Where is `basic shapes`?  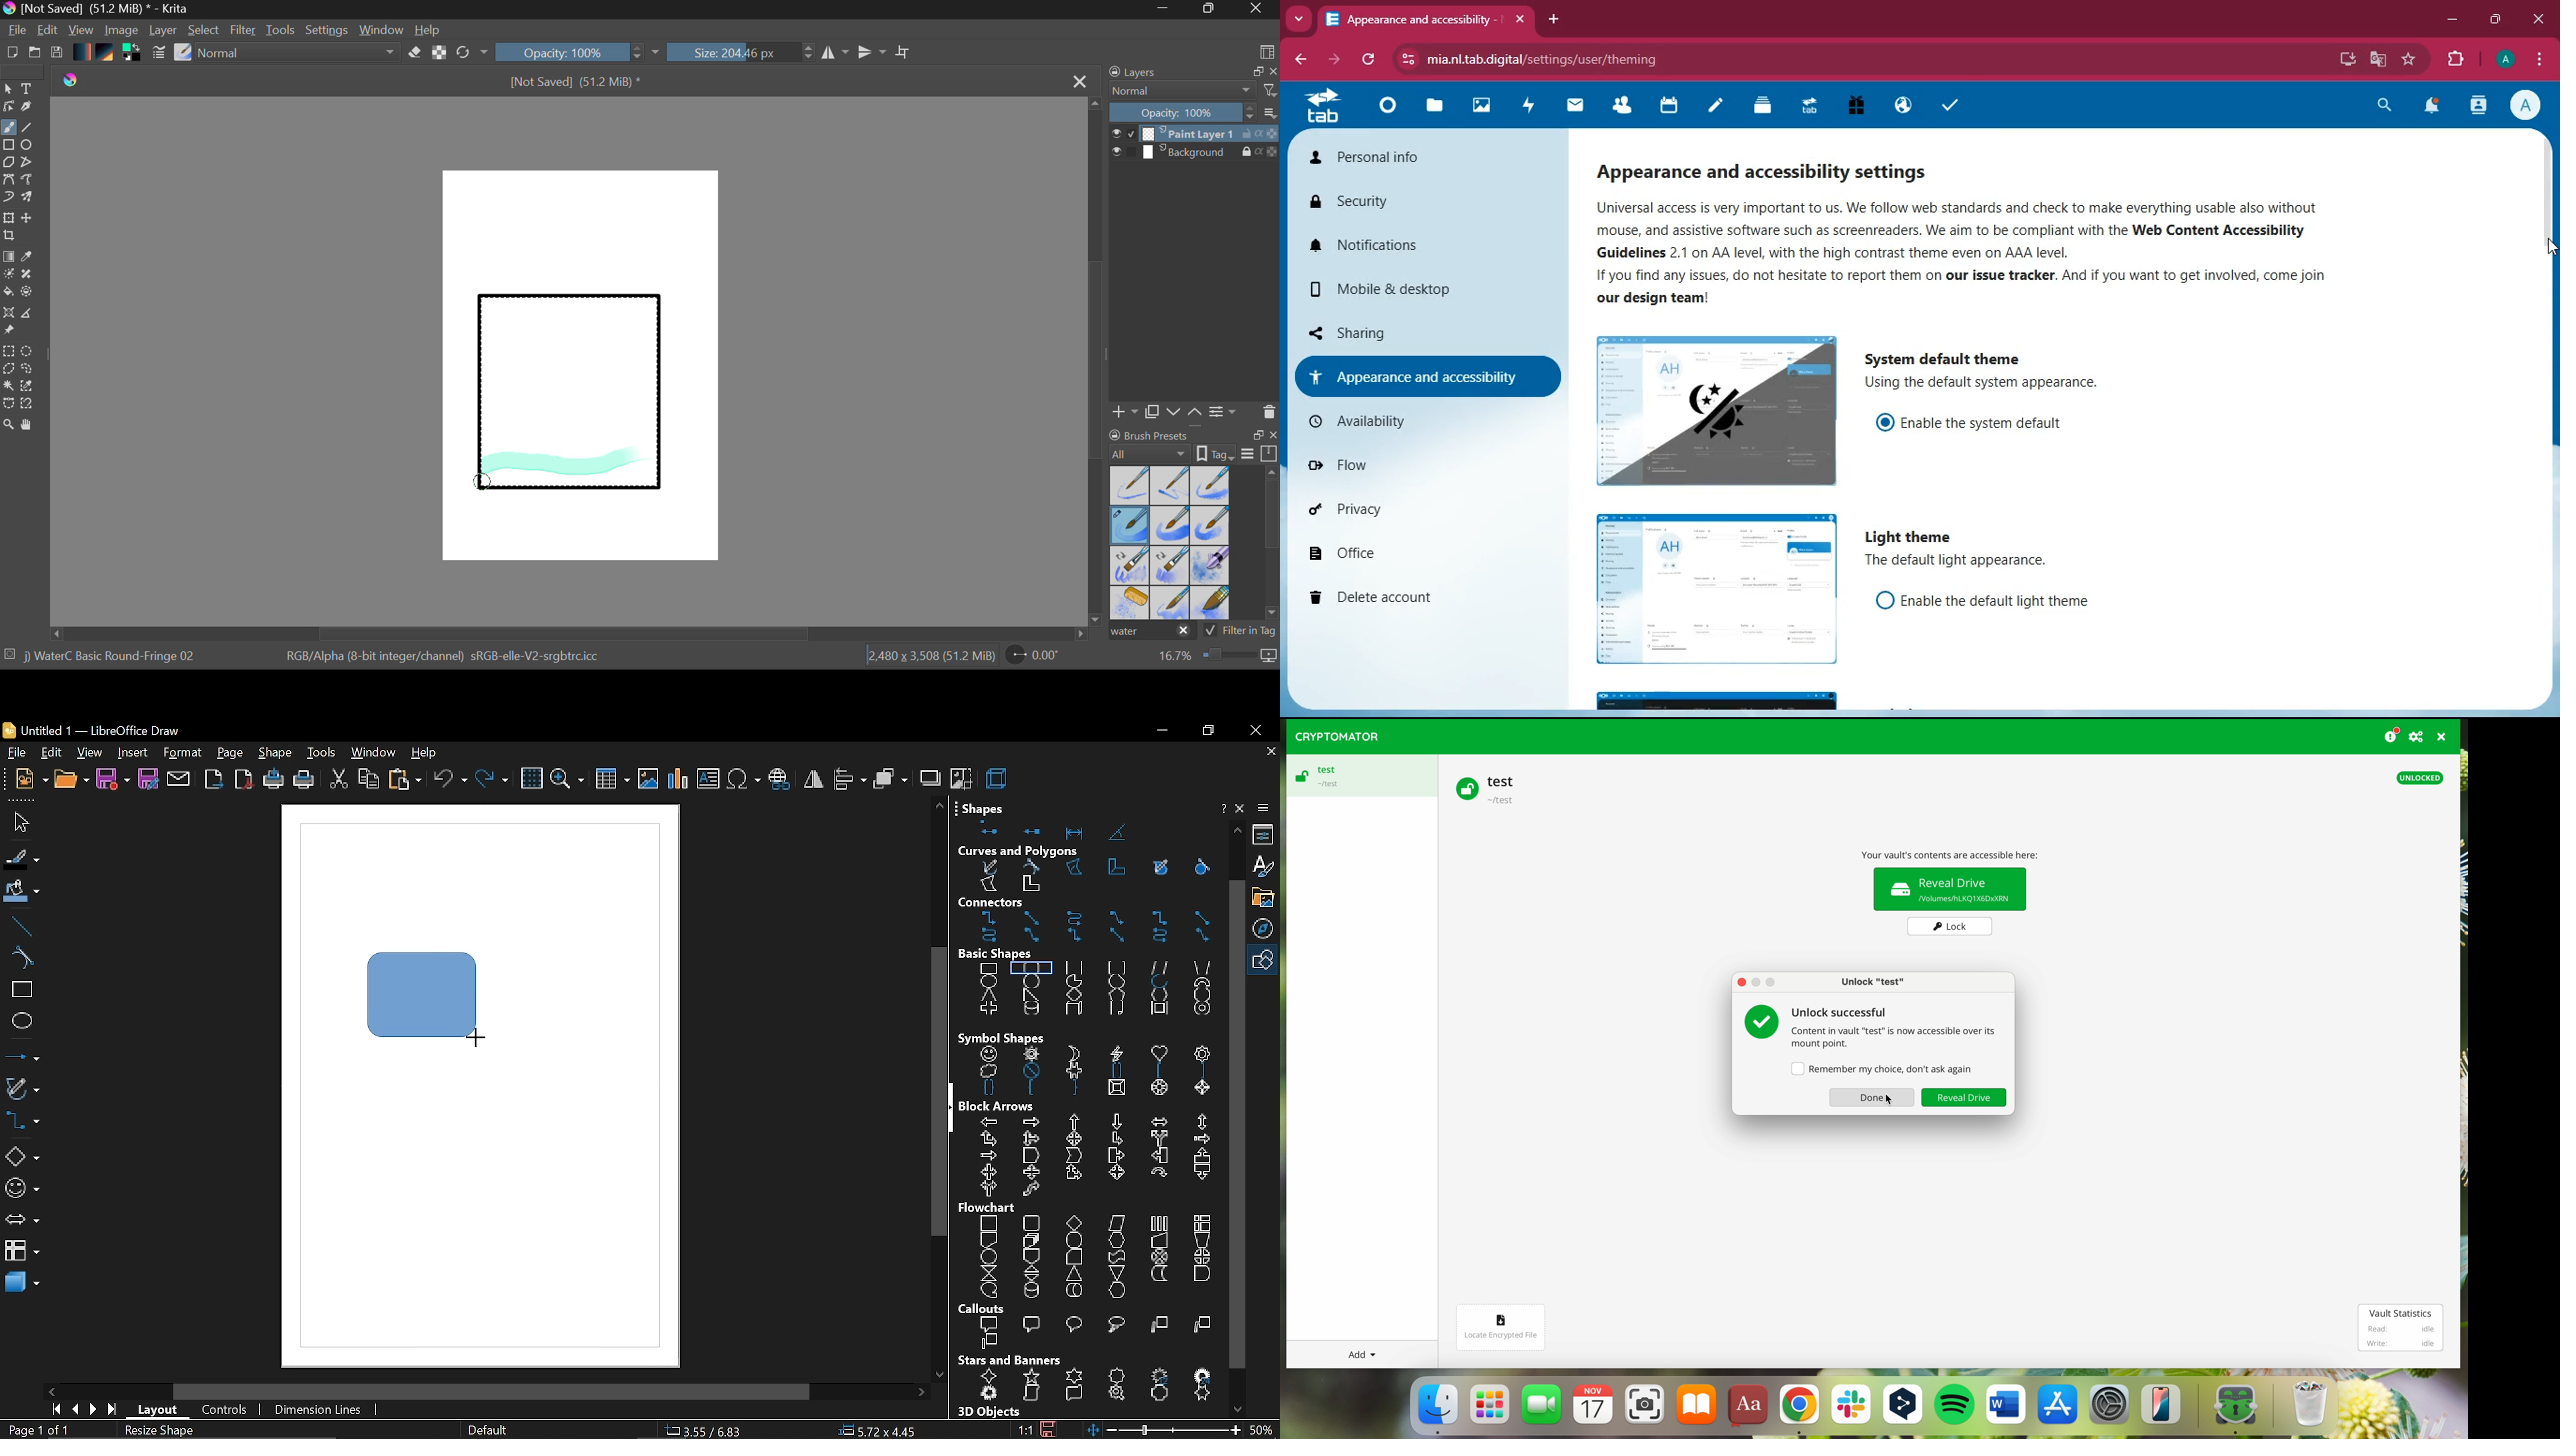
basic shapes is located at coordinates (1007, 954).